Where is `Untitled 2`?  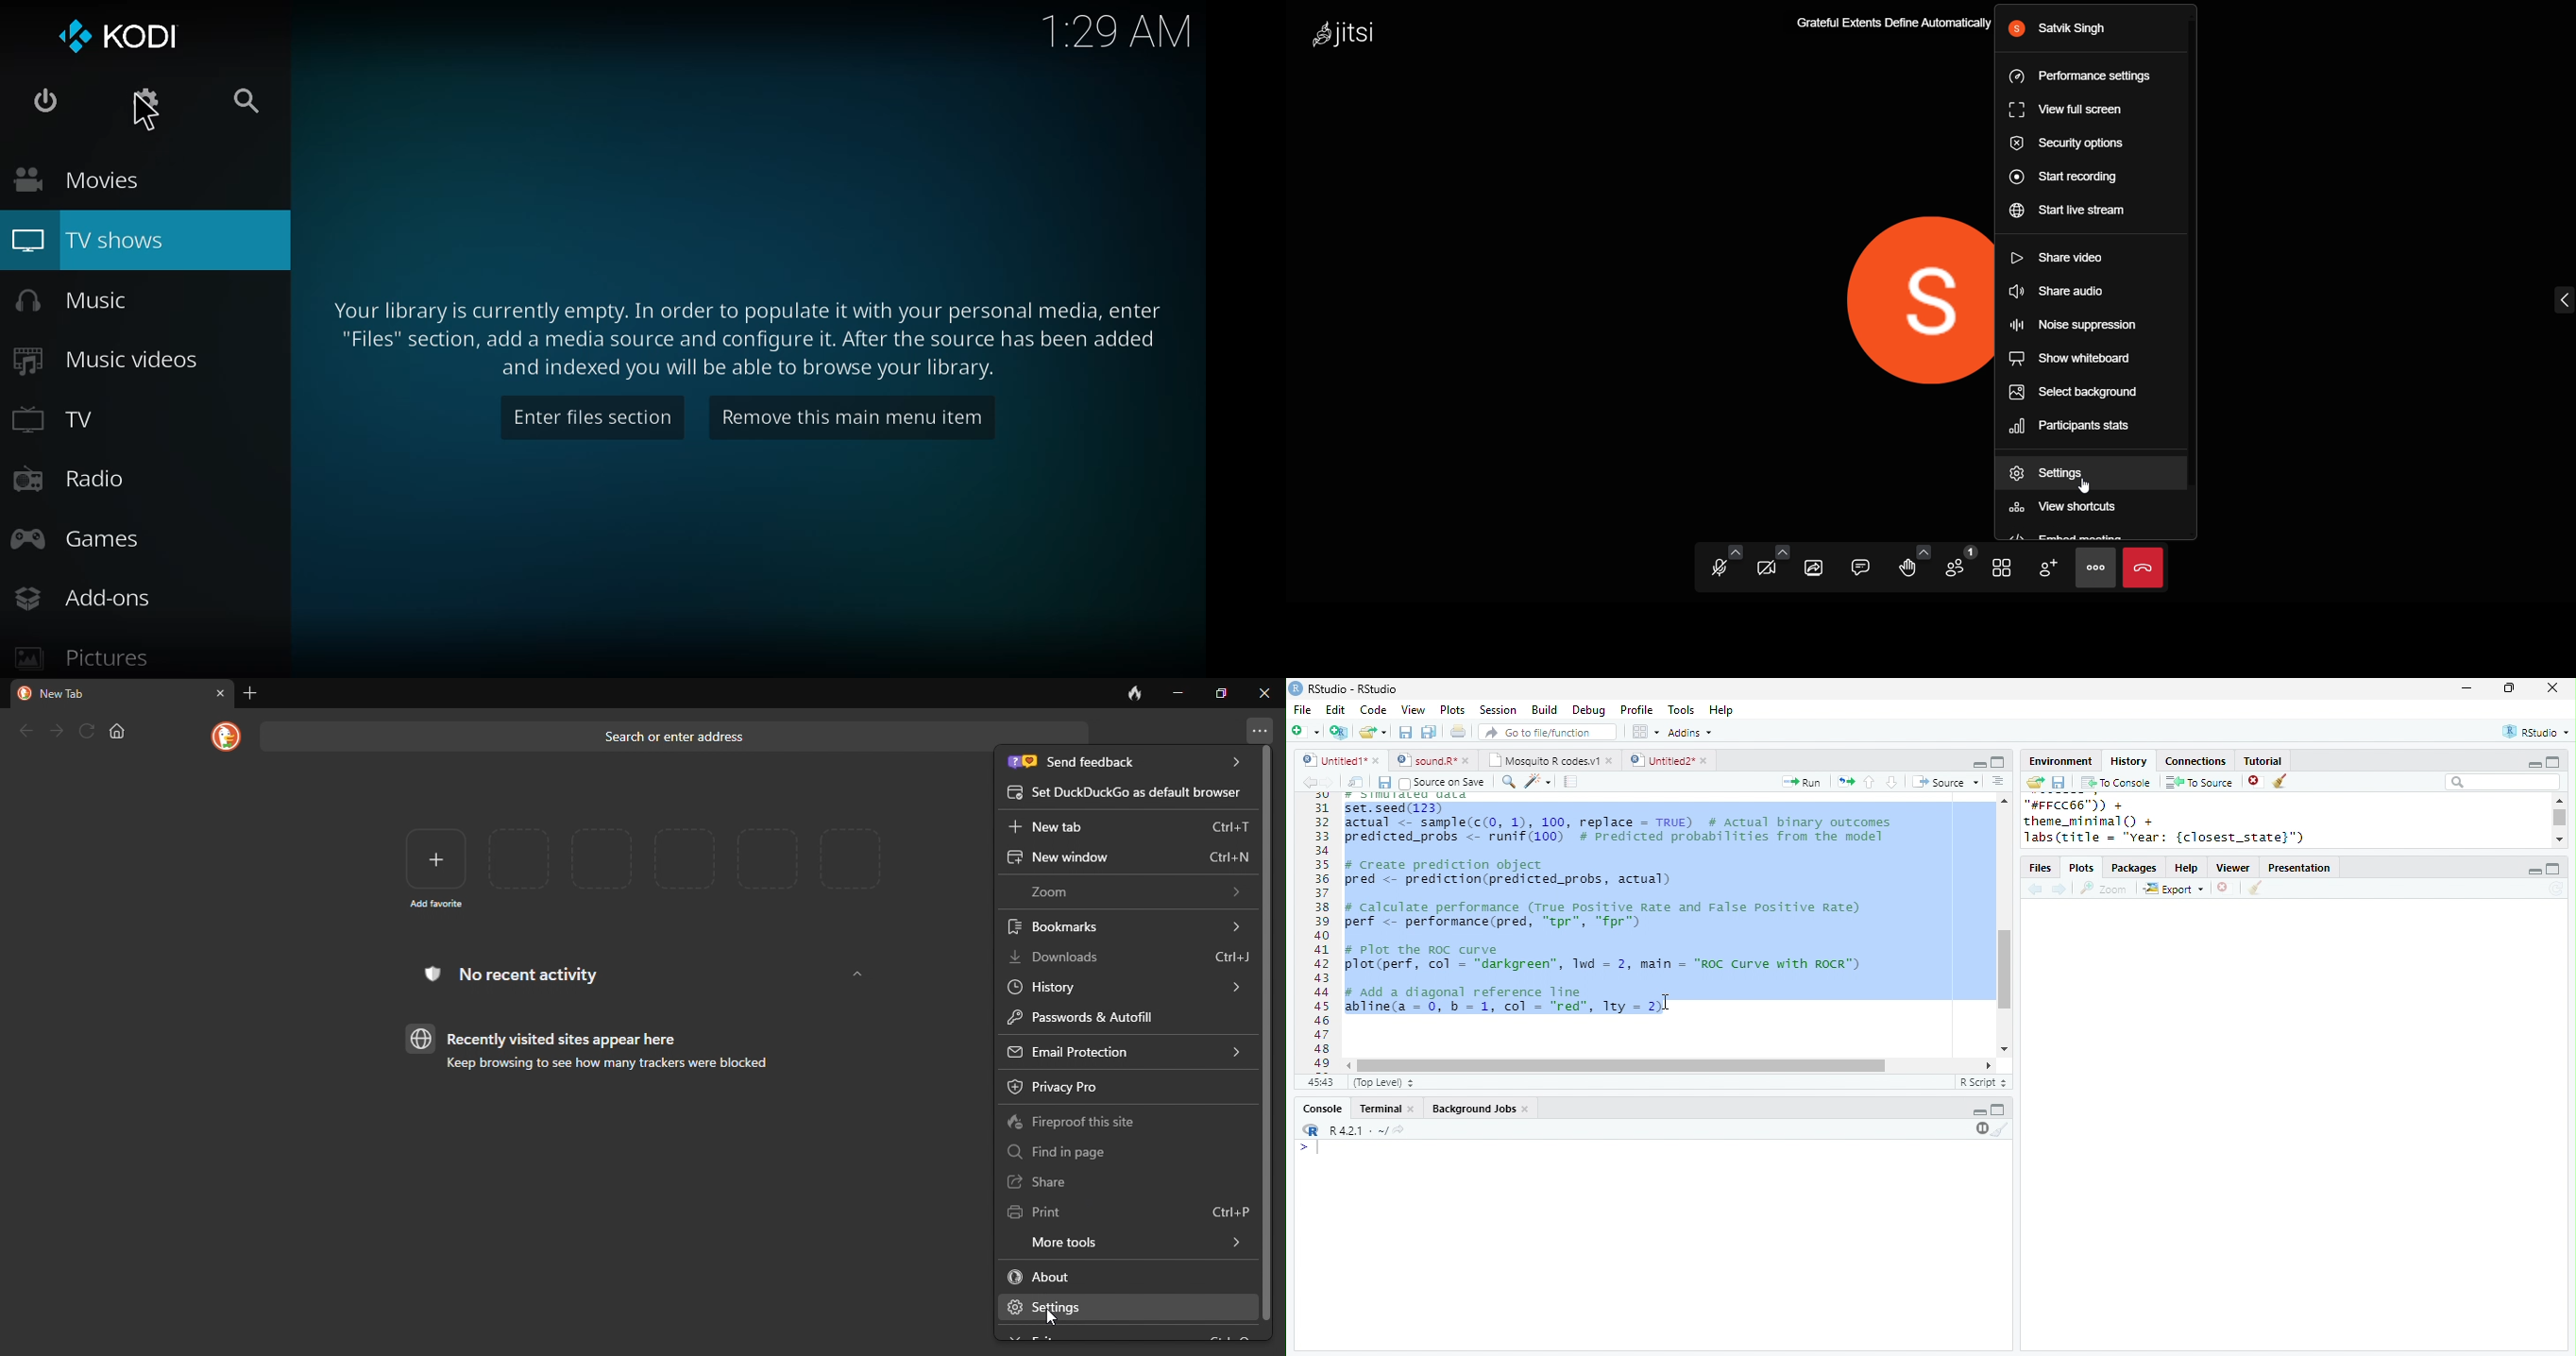
Untitled 2 is located at coordinates (1661, 759).